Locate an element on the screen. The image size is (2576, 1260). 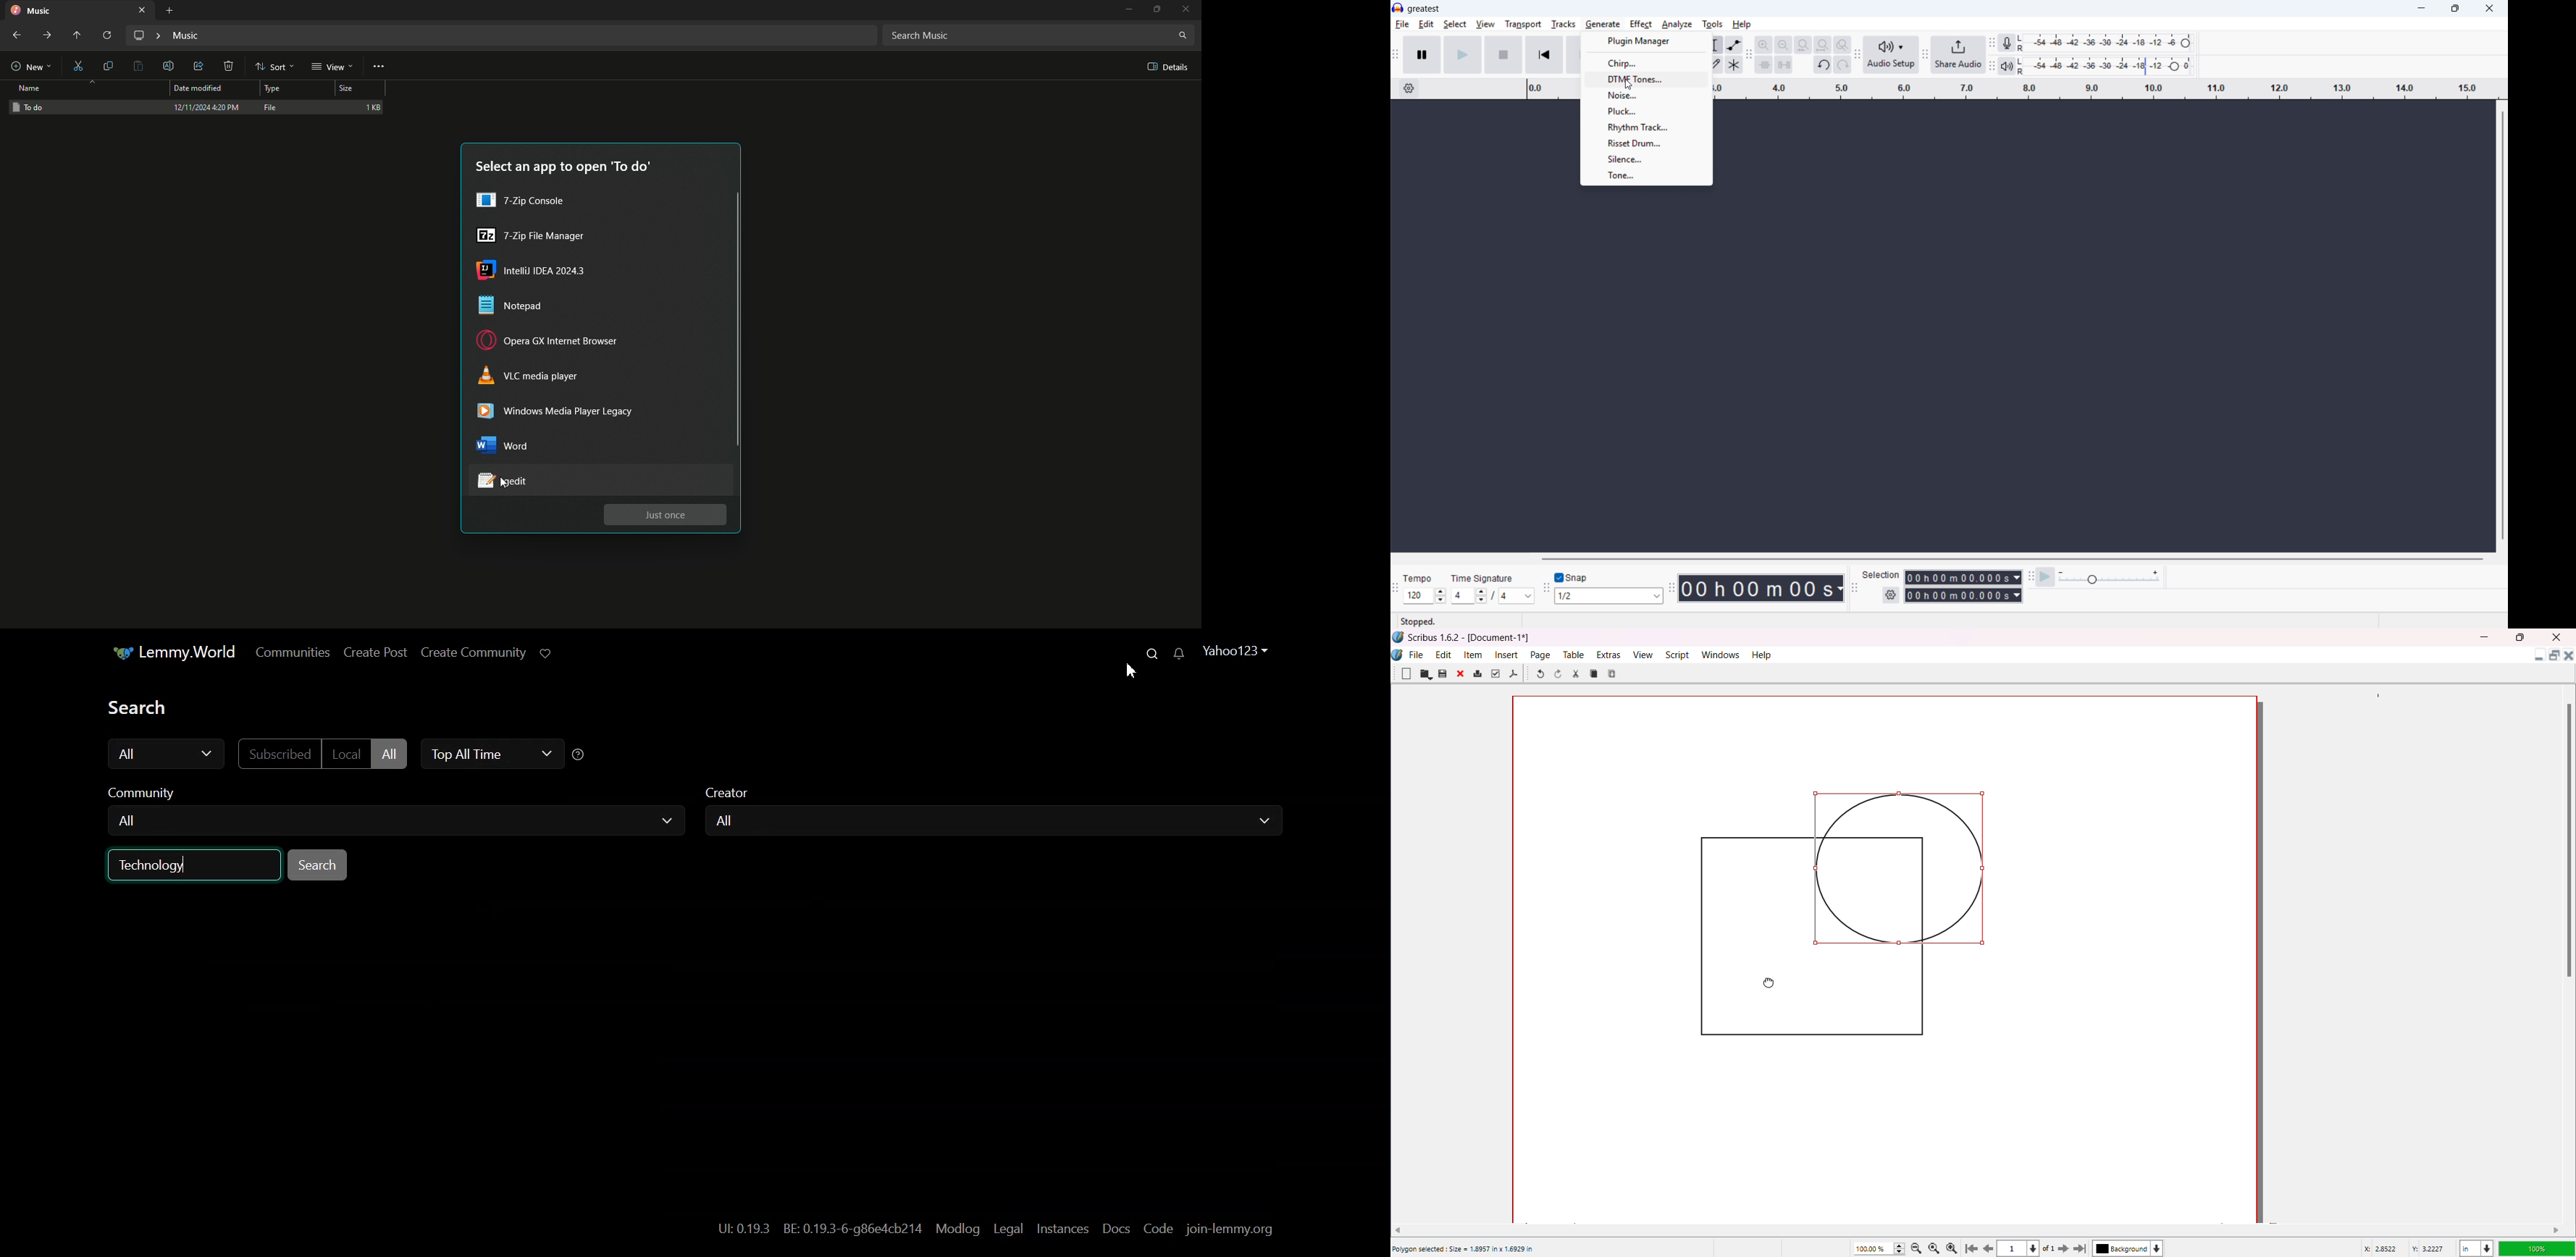
Page is located at coordinates (1541, 654).